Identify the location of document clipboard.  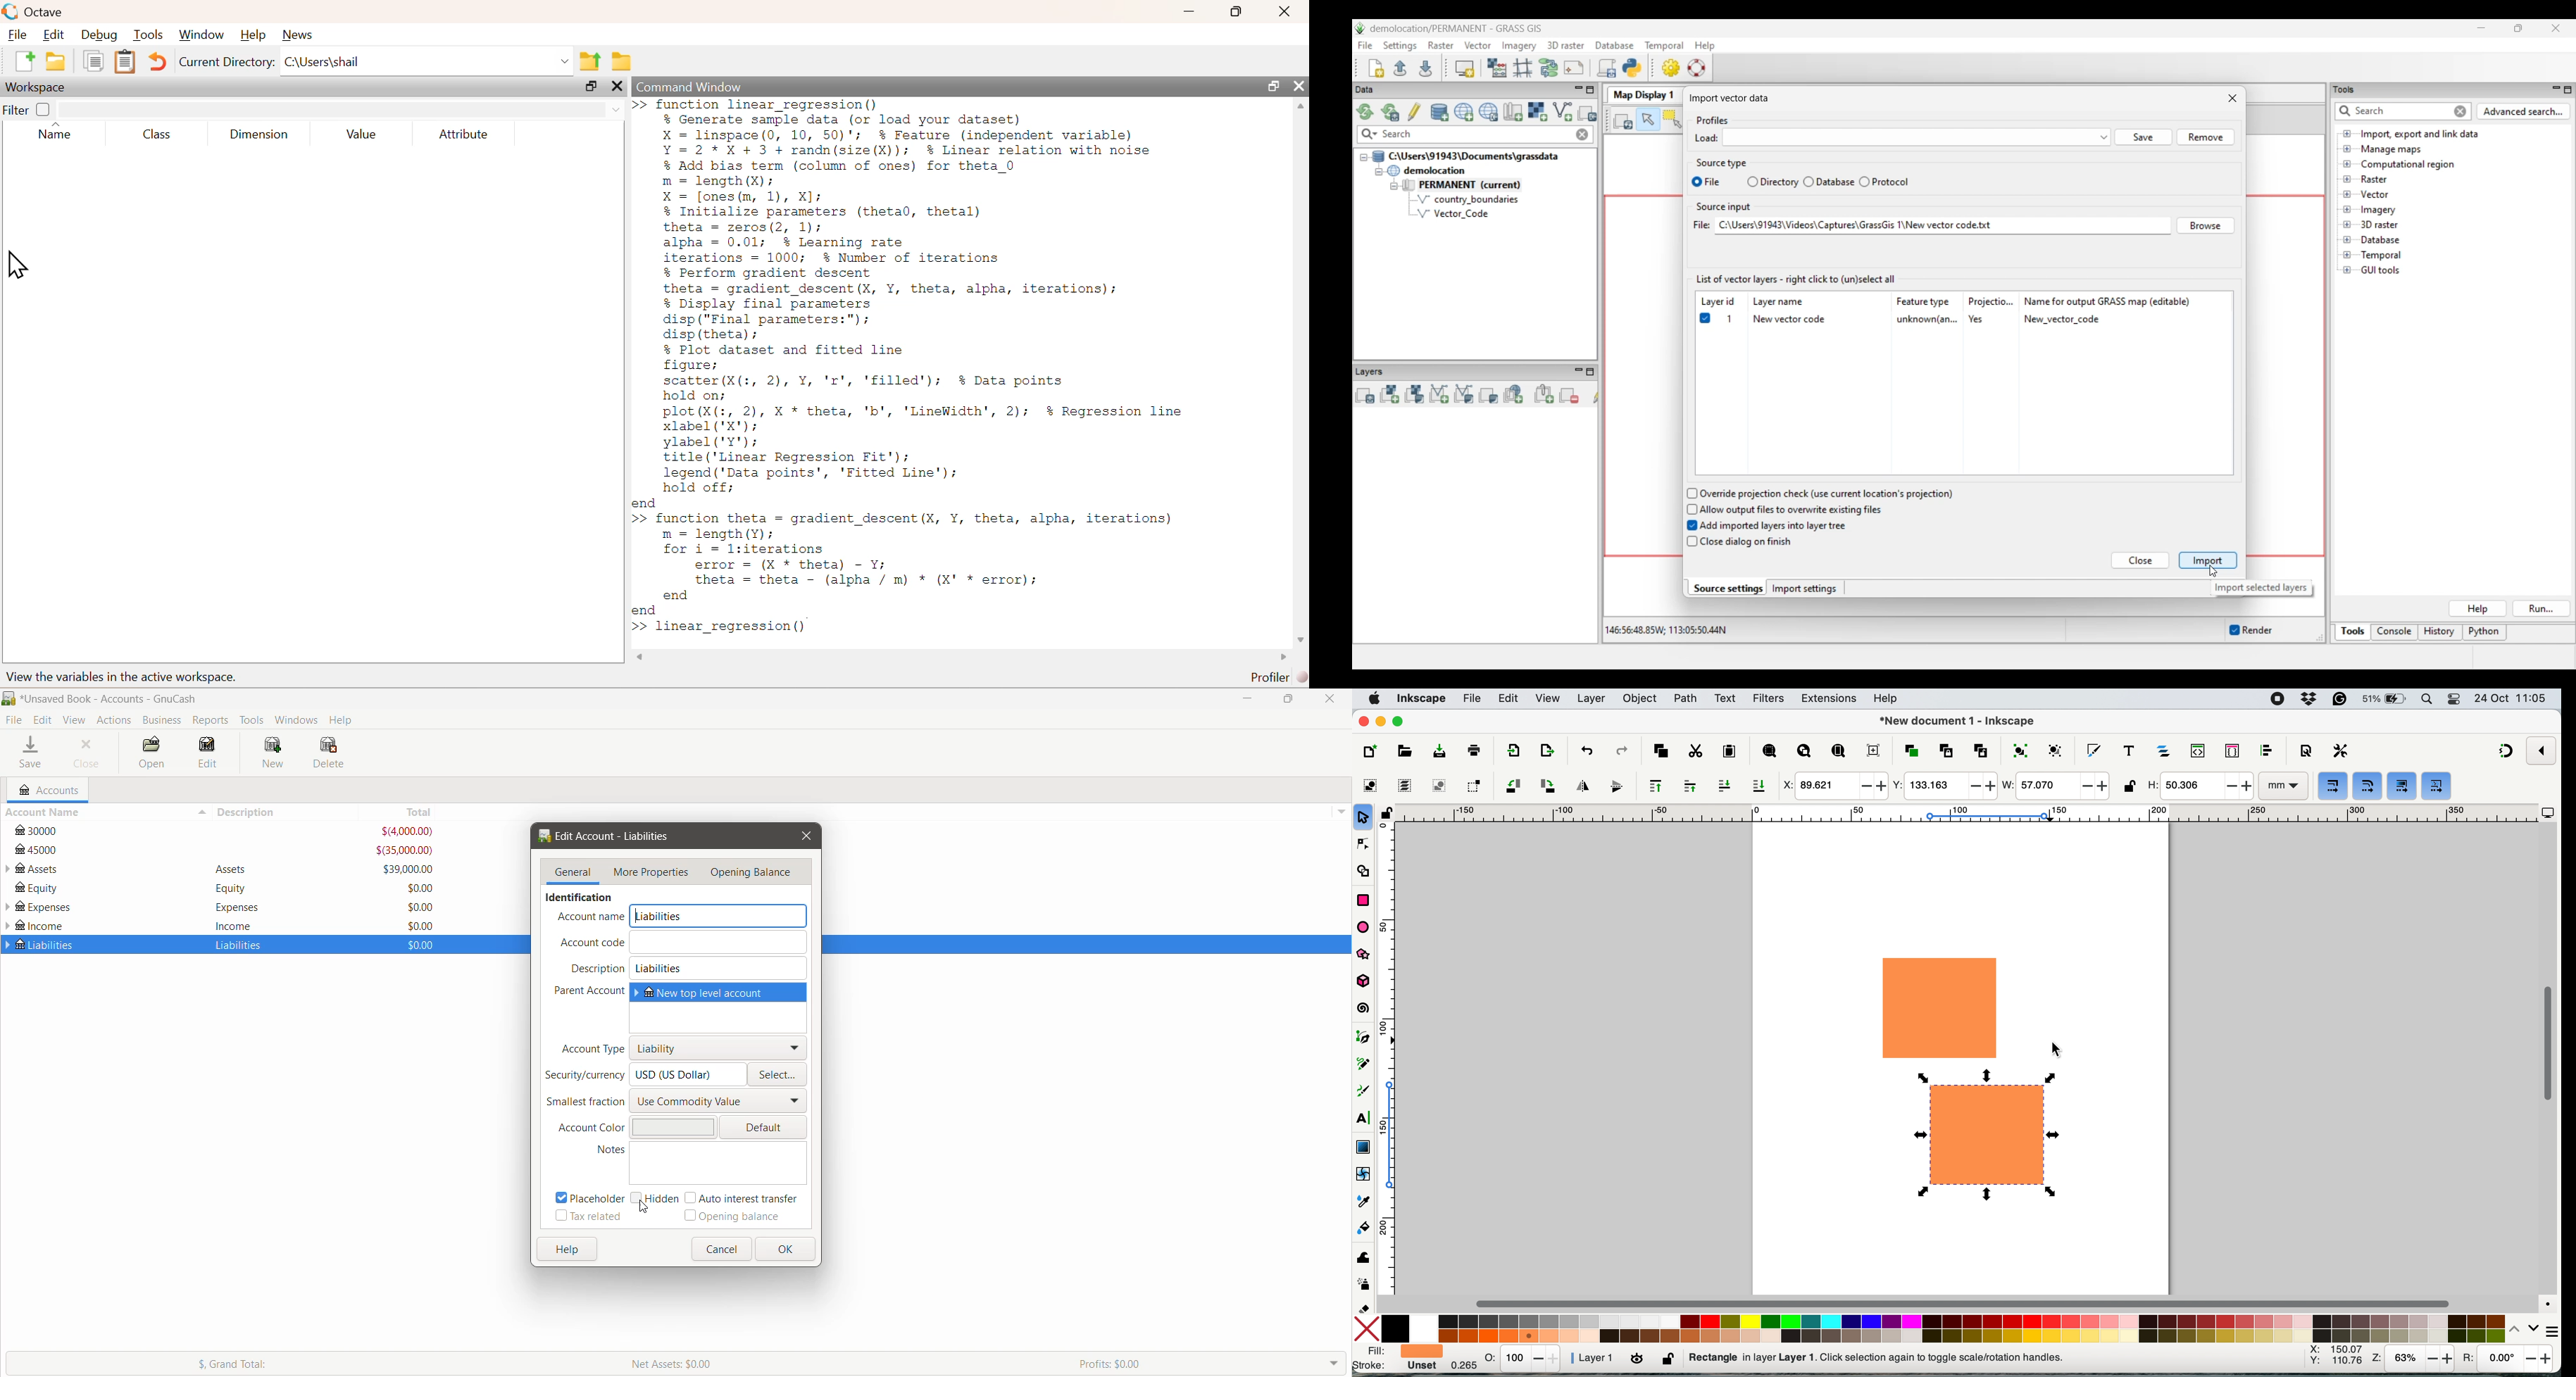
(125, 63).